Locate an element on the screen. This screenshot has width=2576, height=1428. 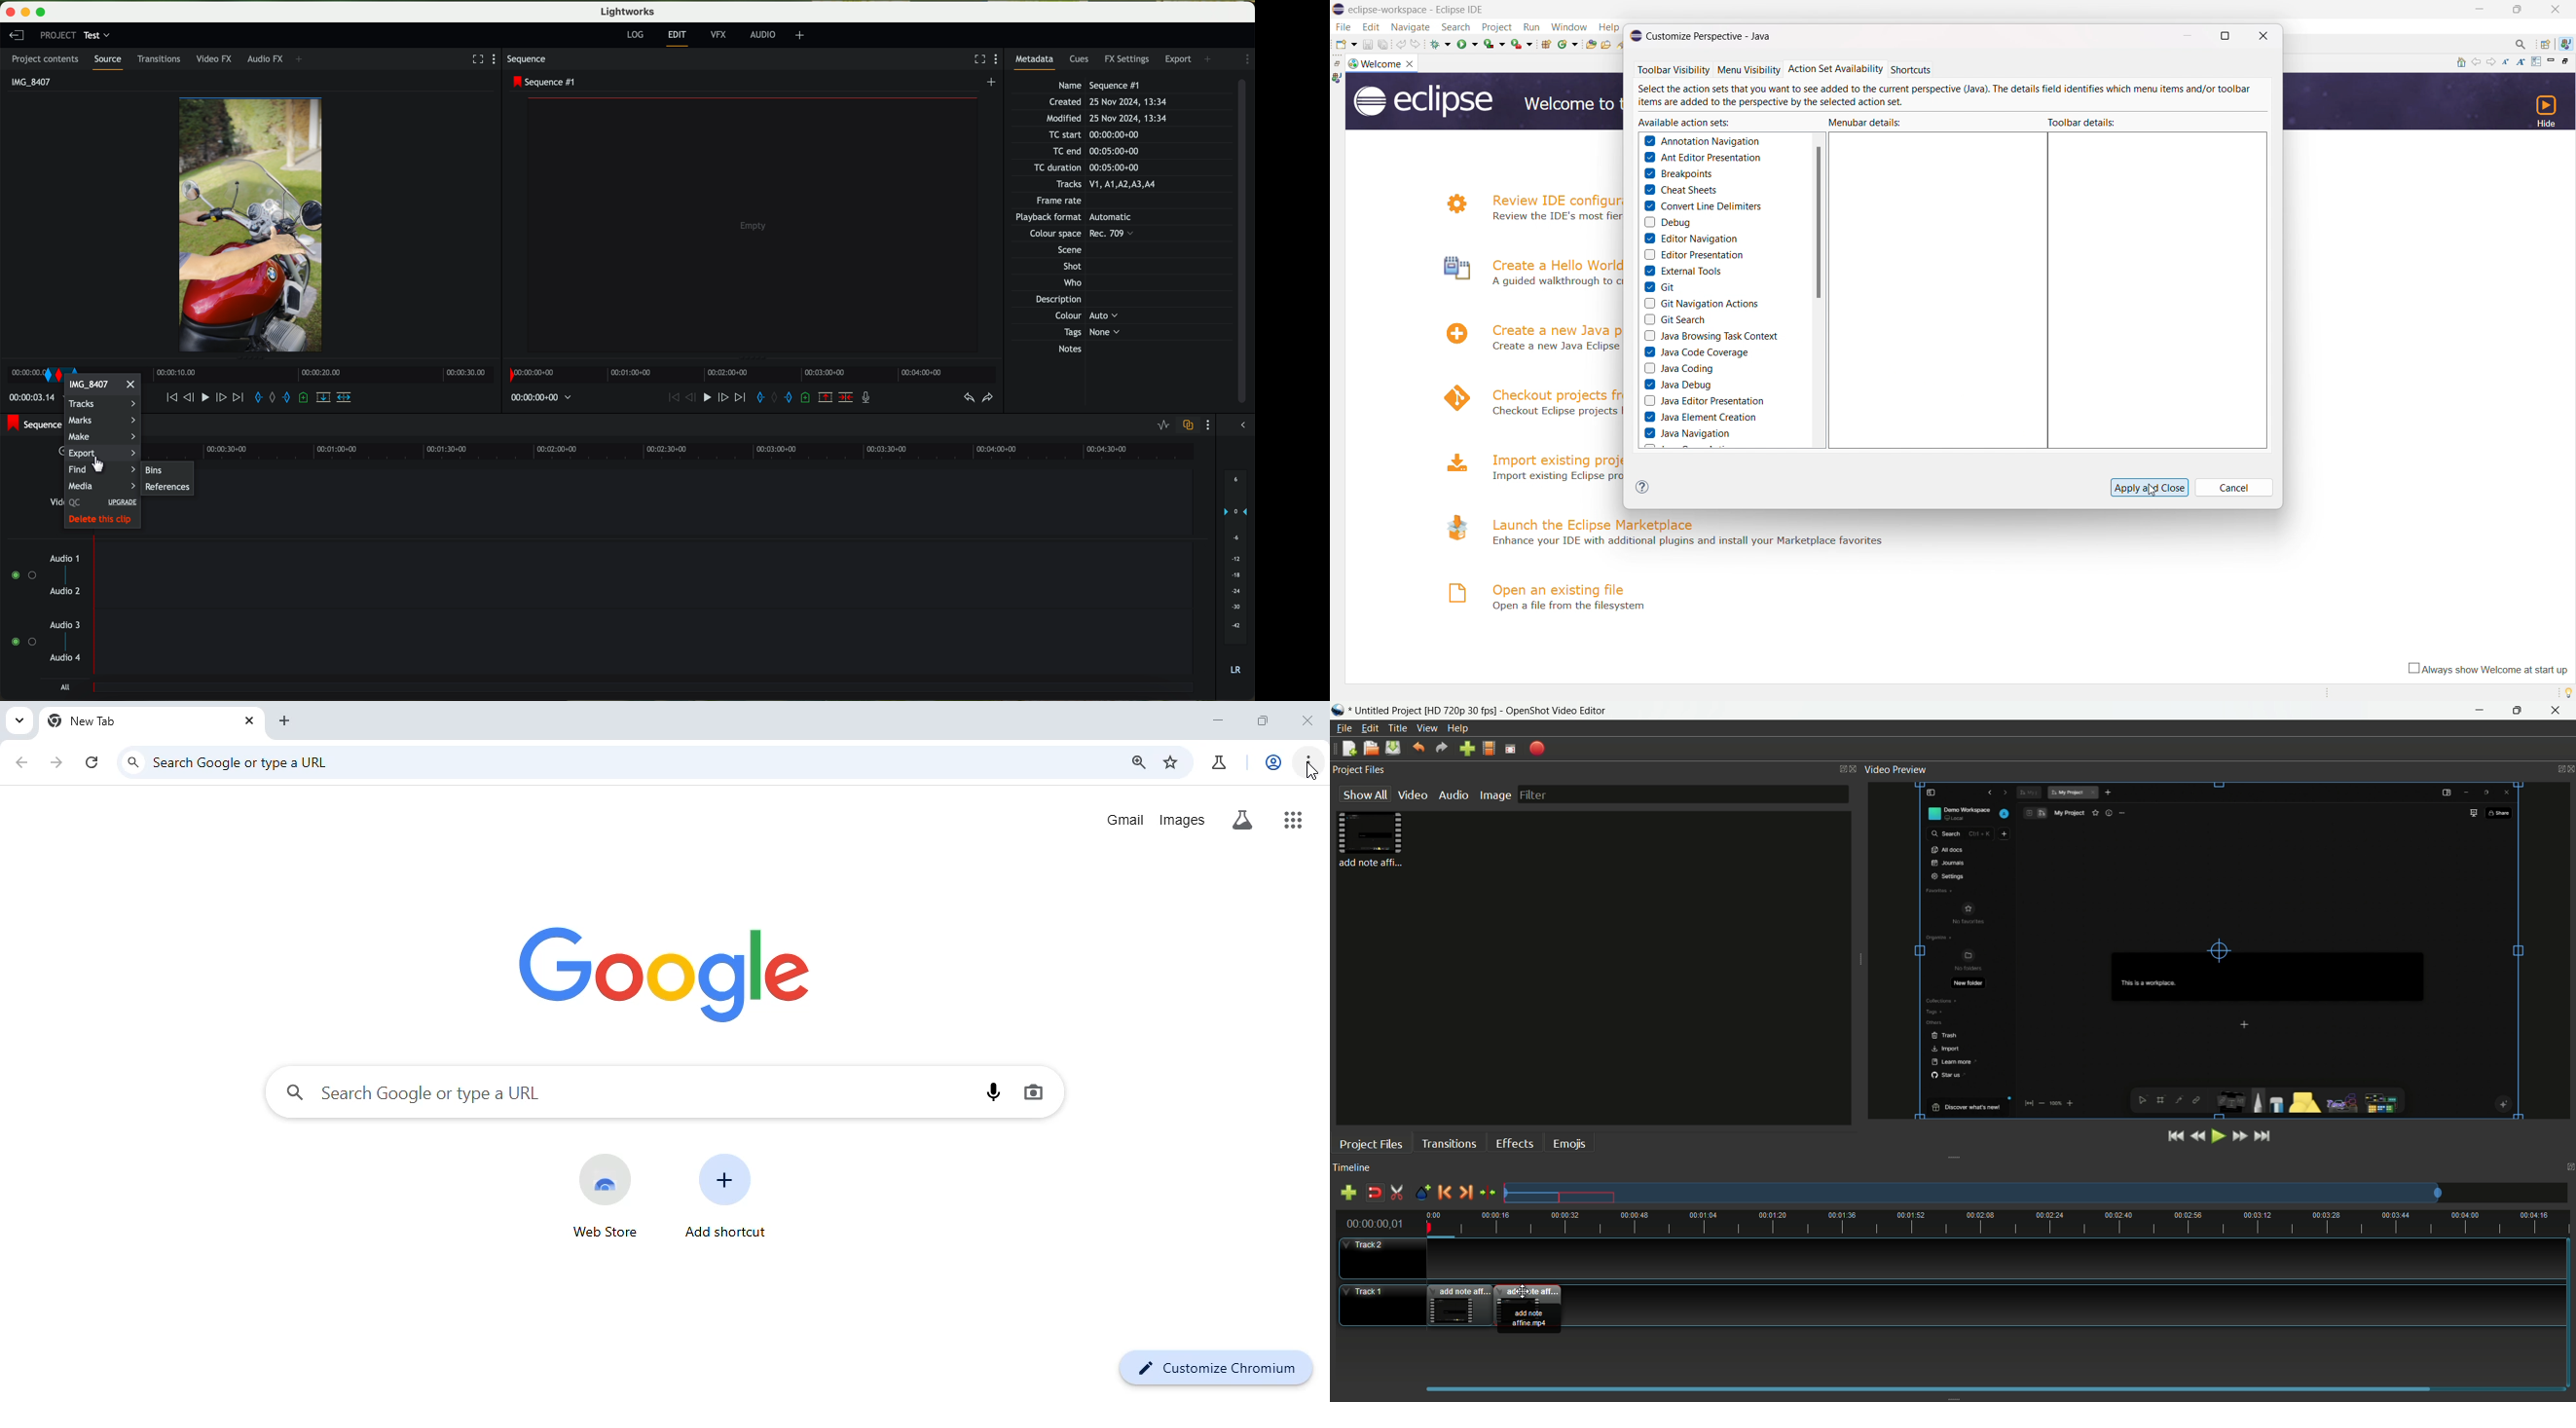
close program is located at coordinates (9, 12).